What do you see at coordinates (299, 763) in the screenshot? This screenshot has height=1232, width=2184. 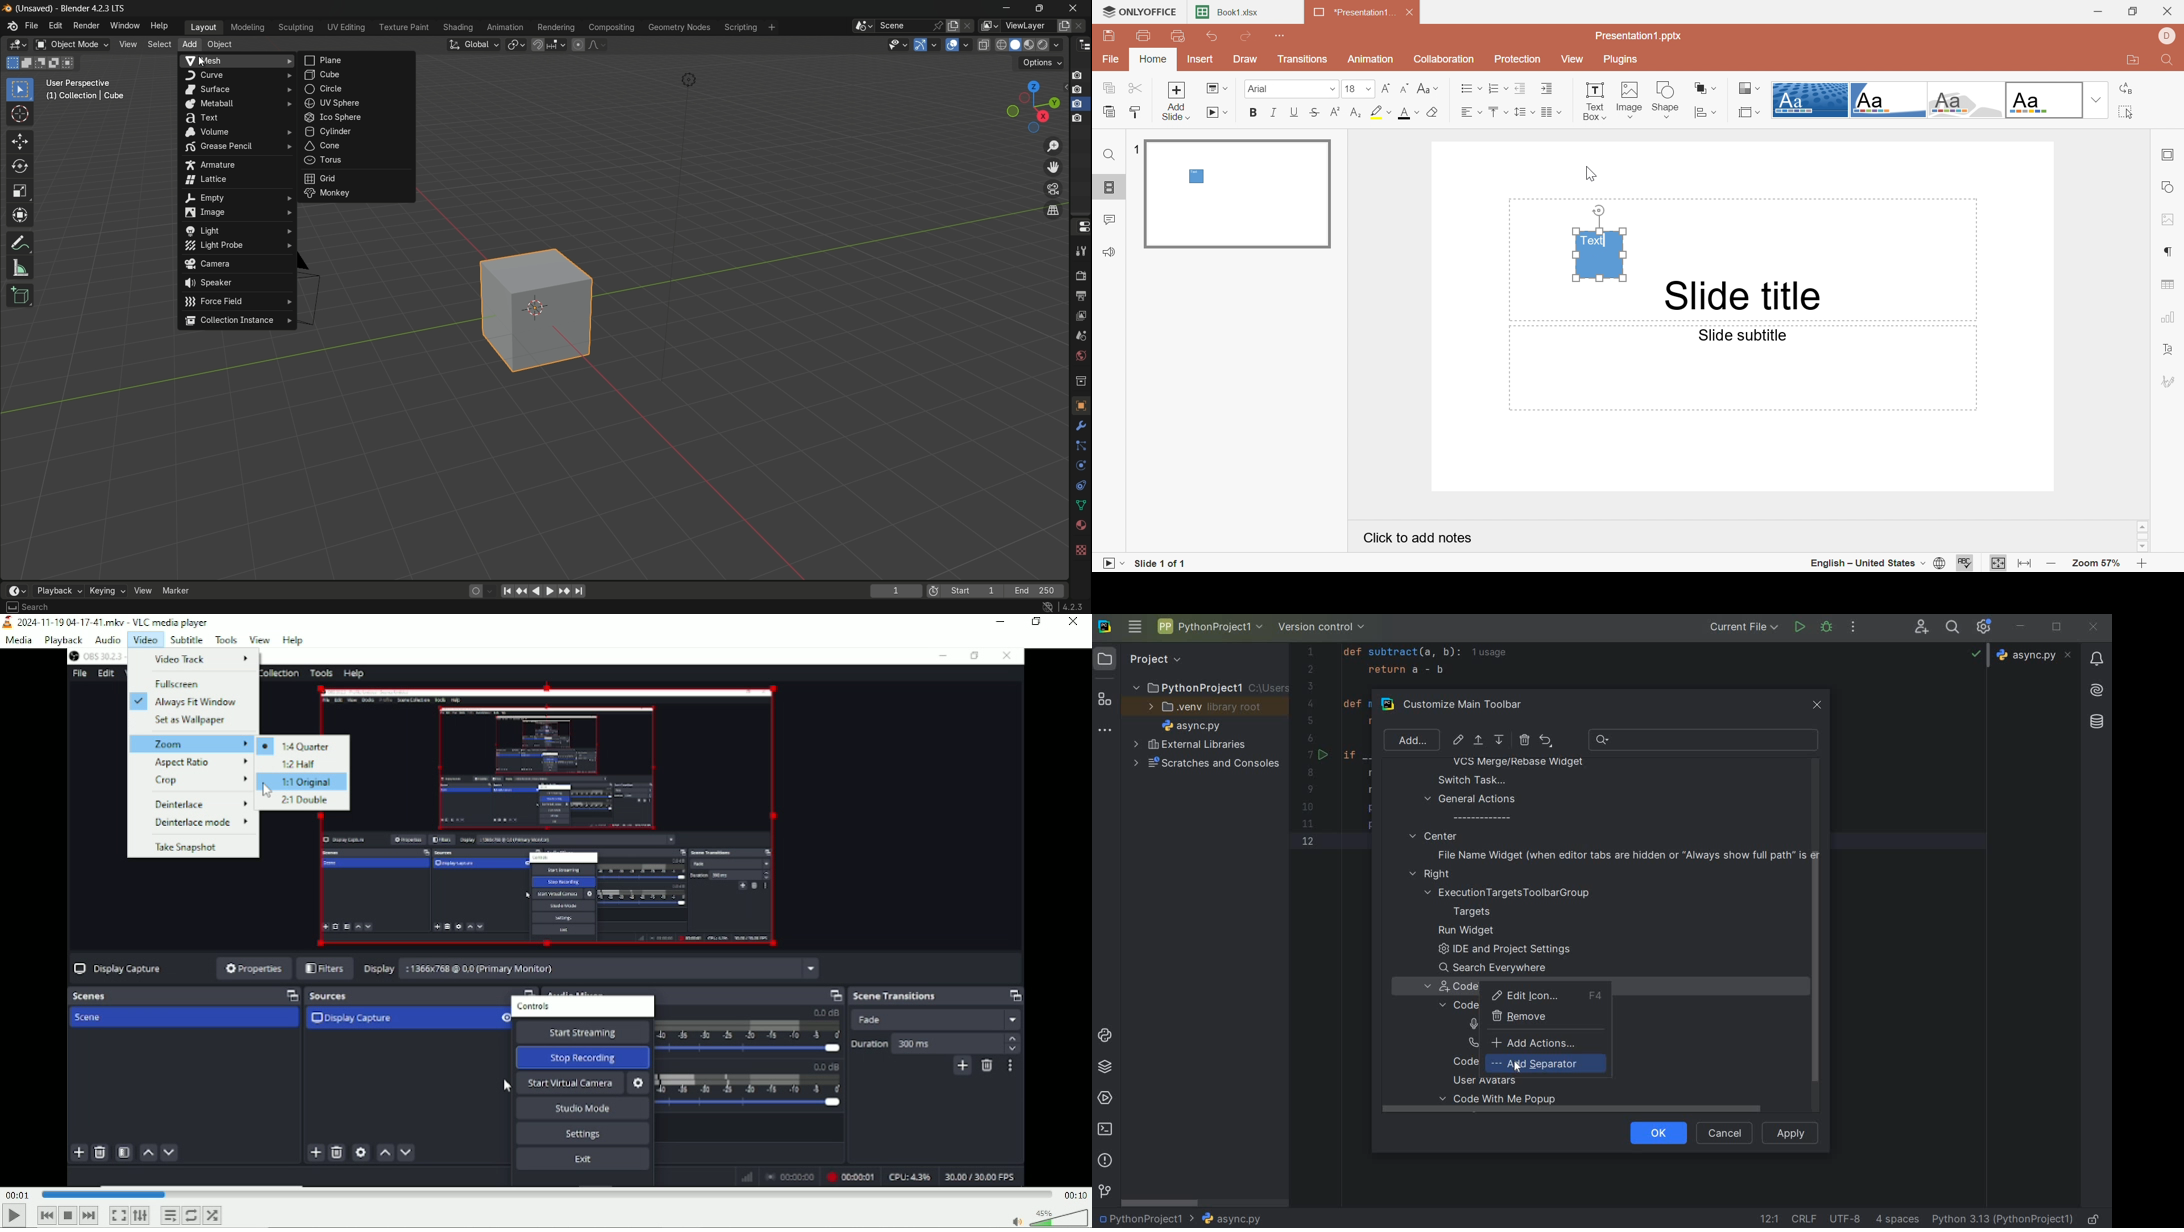 I see `half` at bounding box center [299, 763].